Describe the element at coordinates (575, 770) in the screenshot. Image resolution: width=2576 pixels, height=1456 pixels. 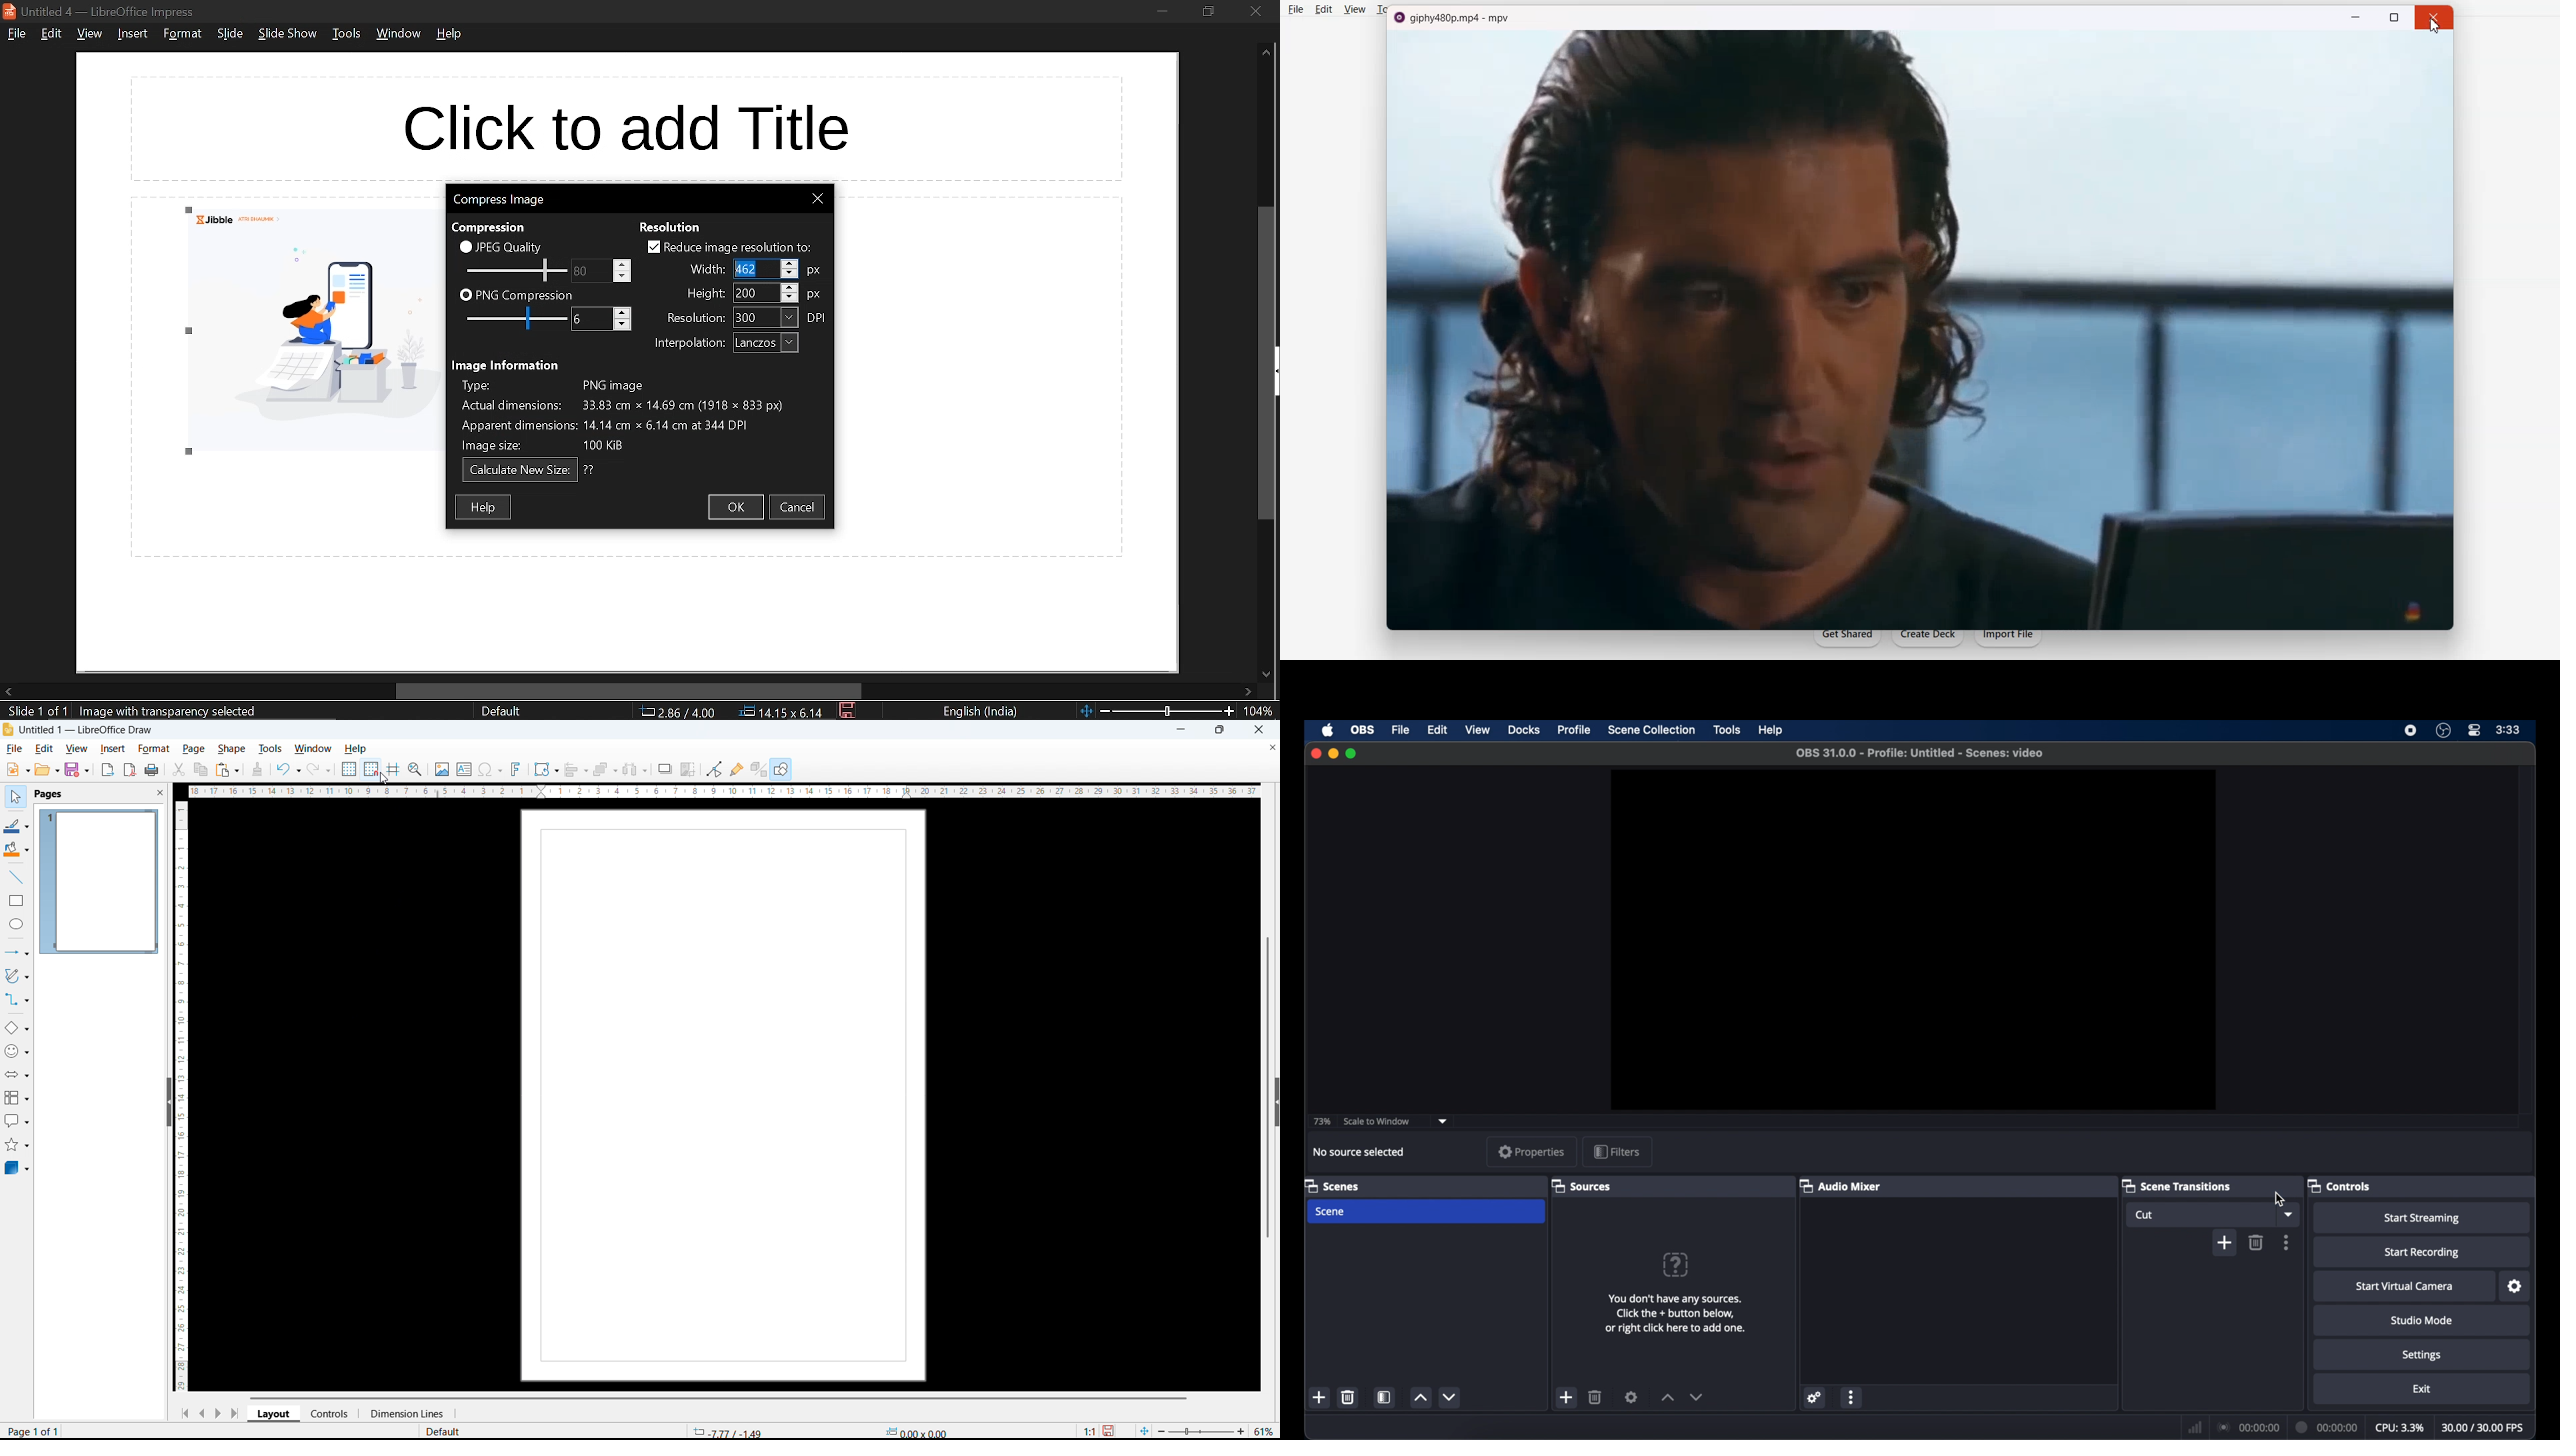
I see `align ` at that location.